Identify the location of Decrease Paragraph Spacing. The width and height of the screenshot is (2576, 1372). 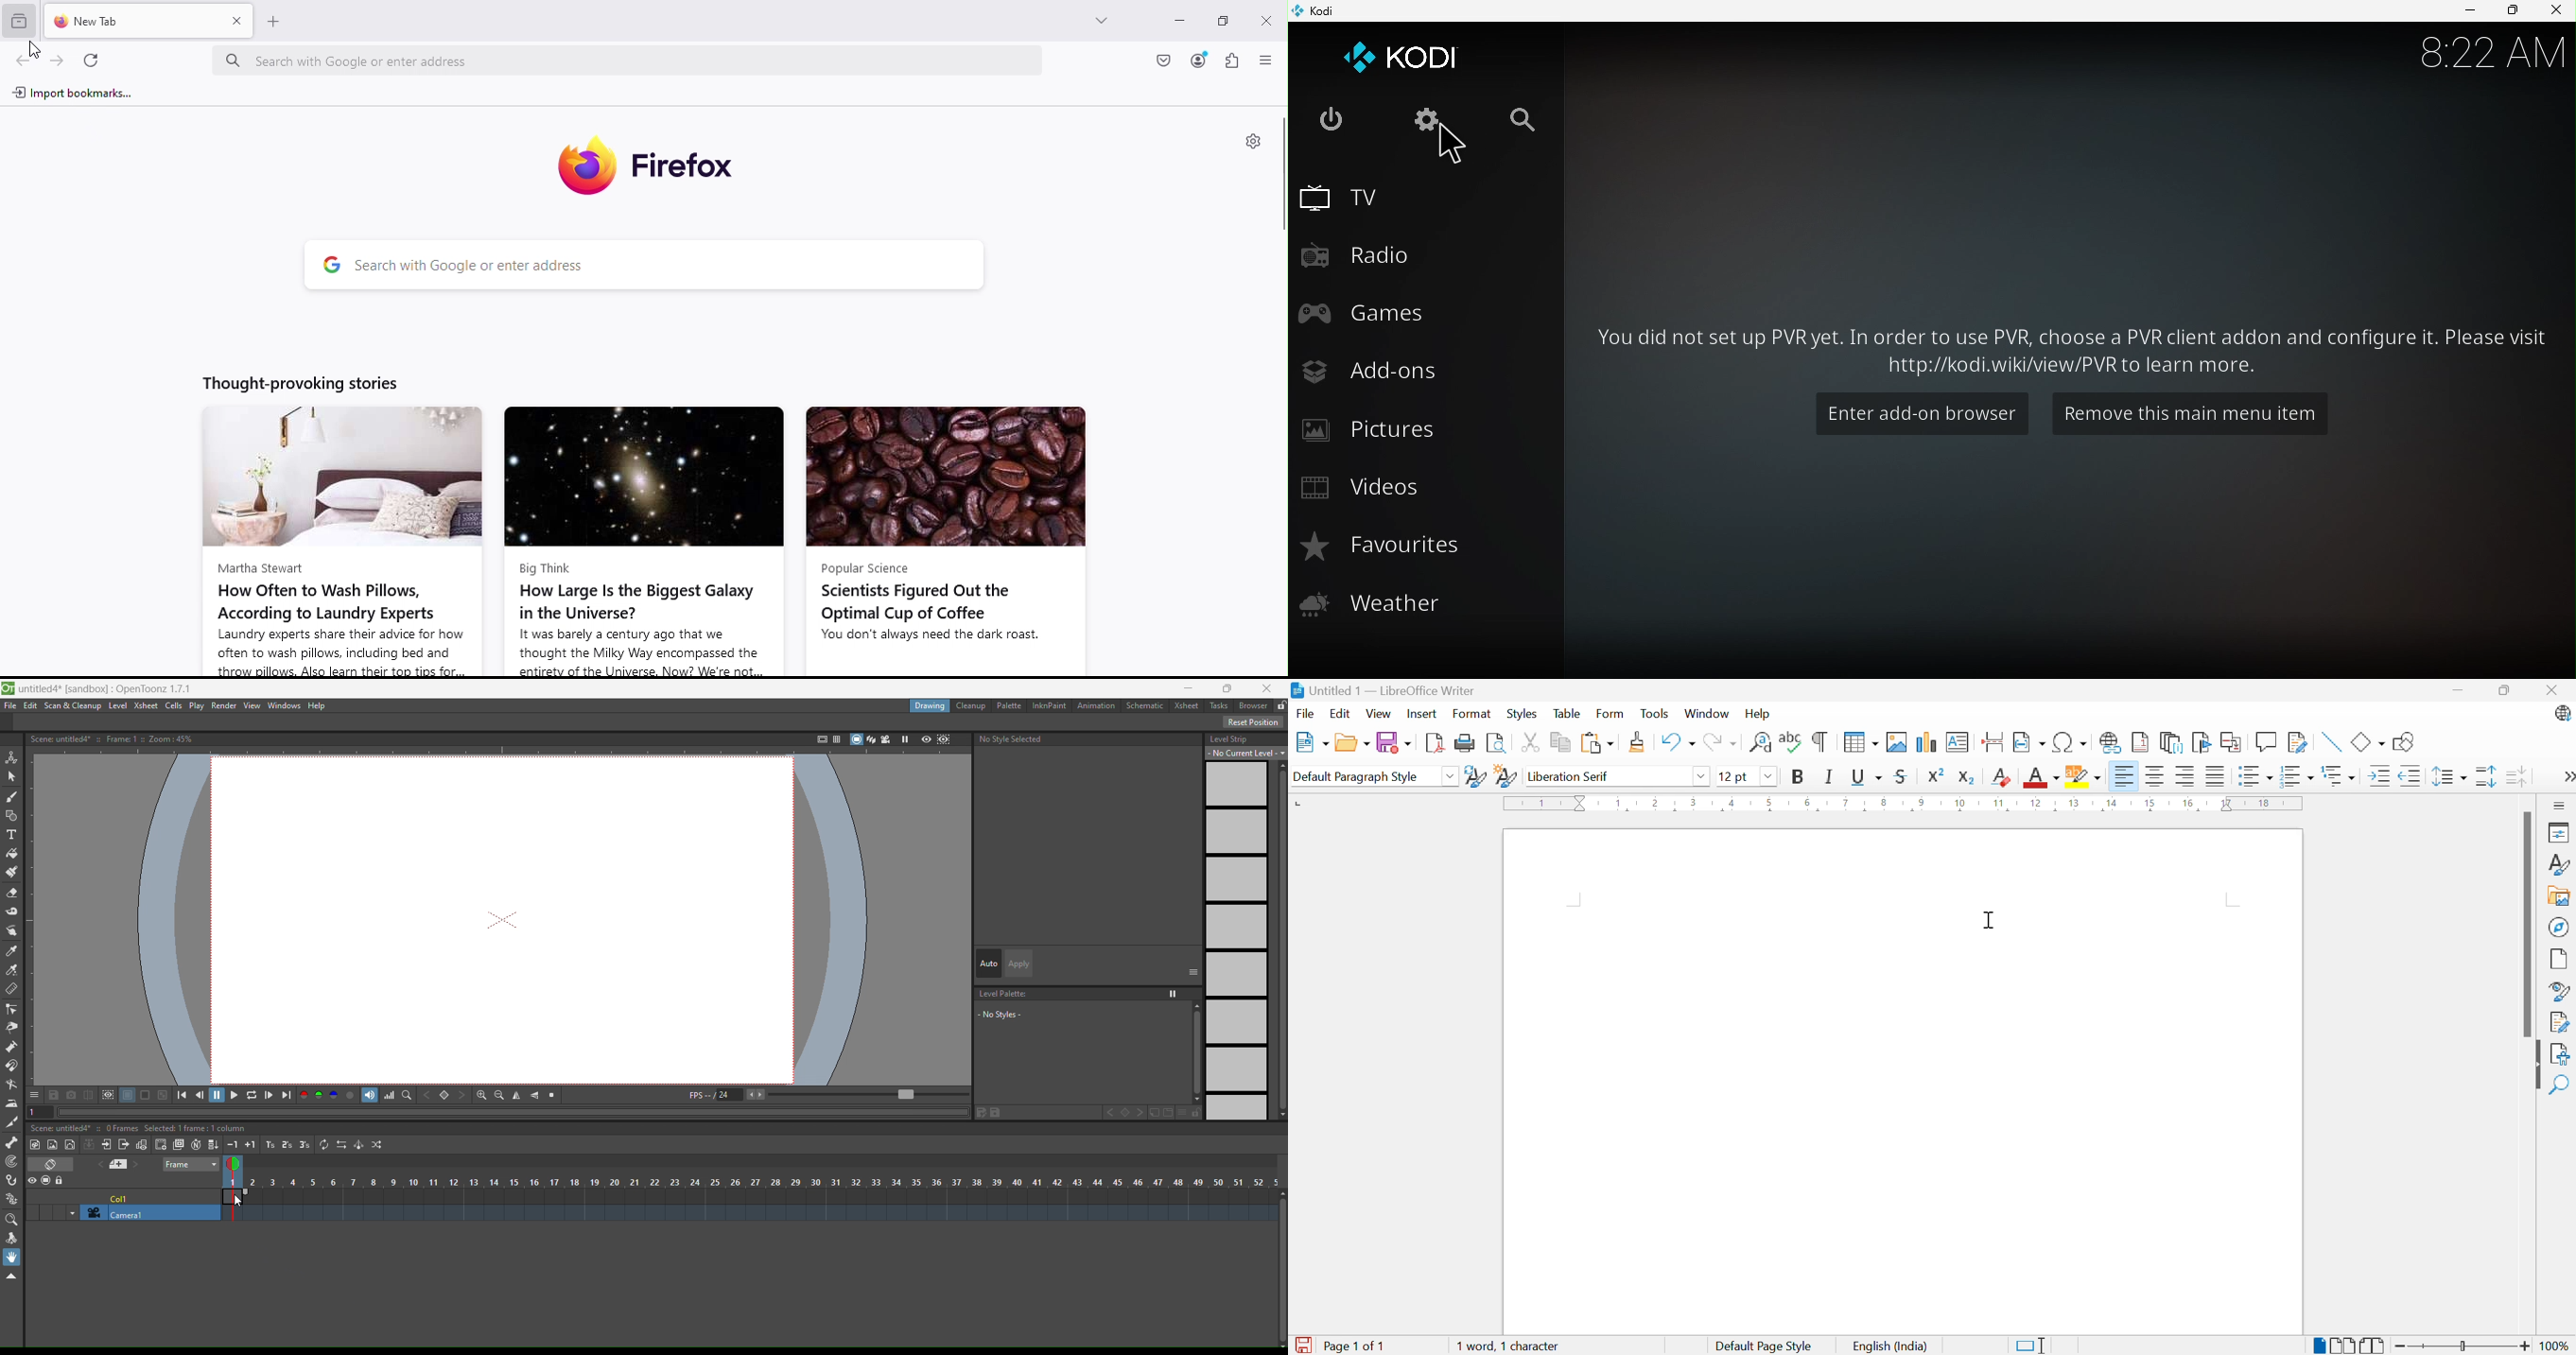
(2515, 775).